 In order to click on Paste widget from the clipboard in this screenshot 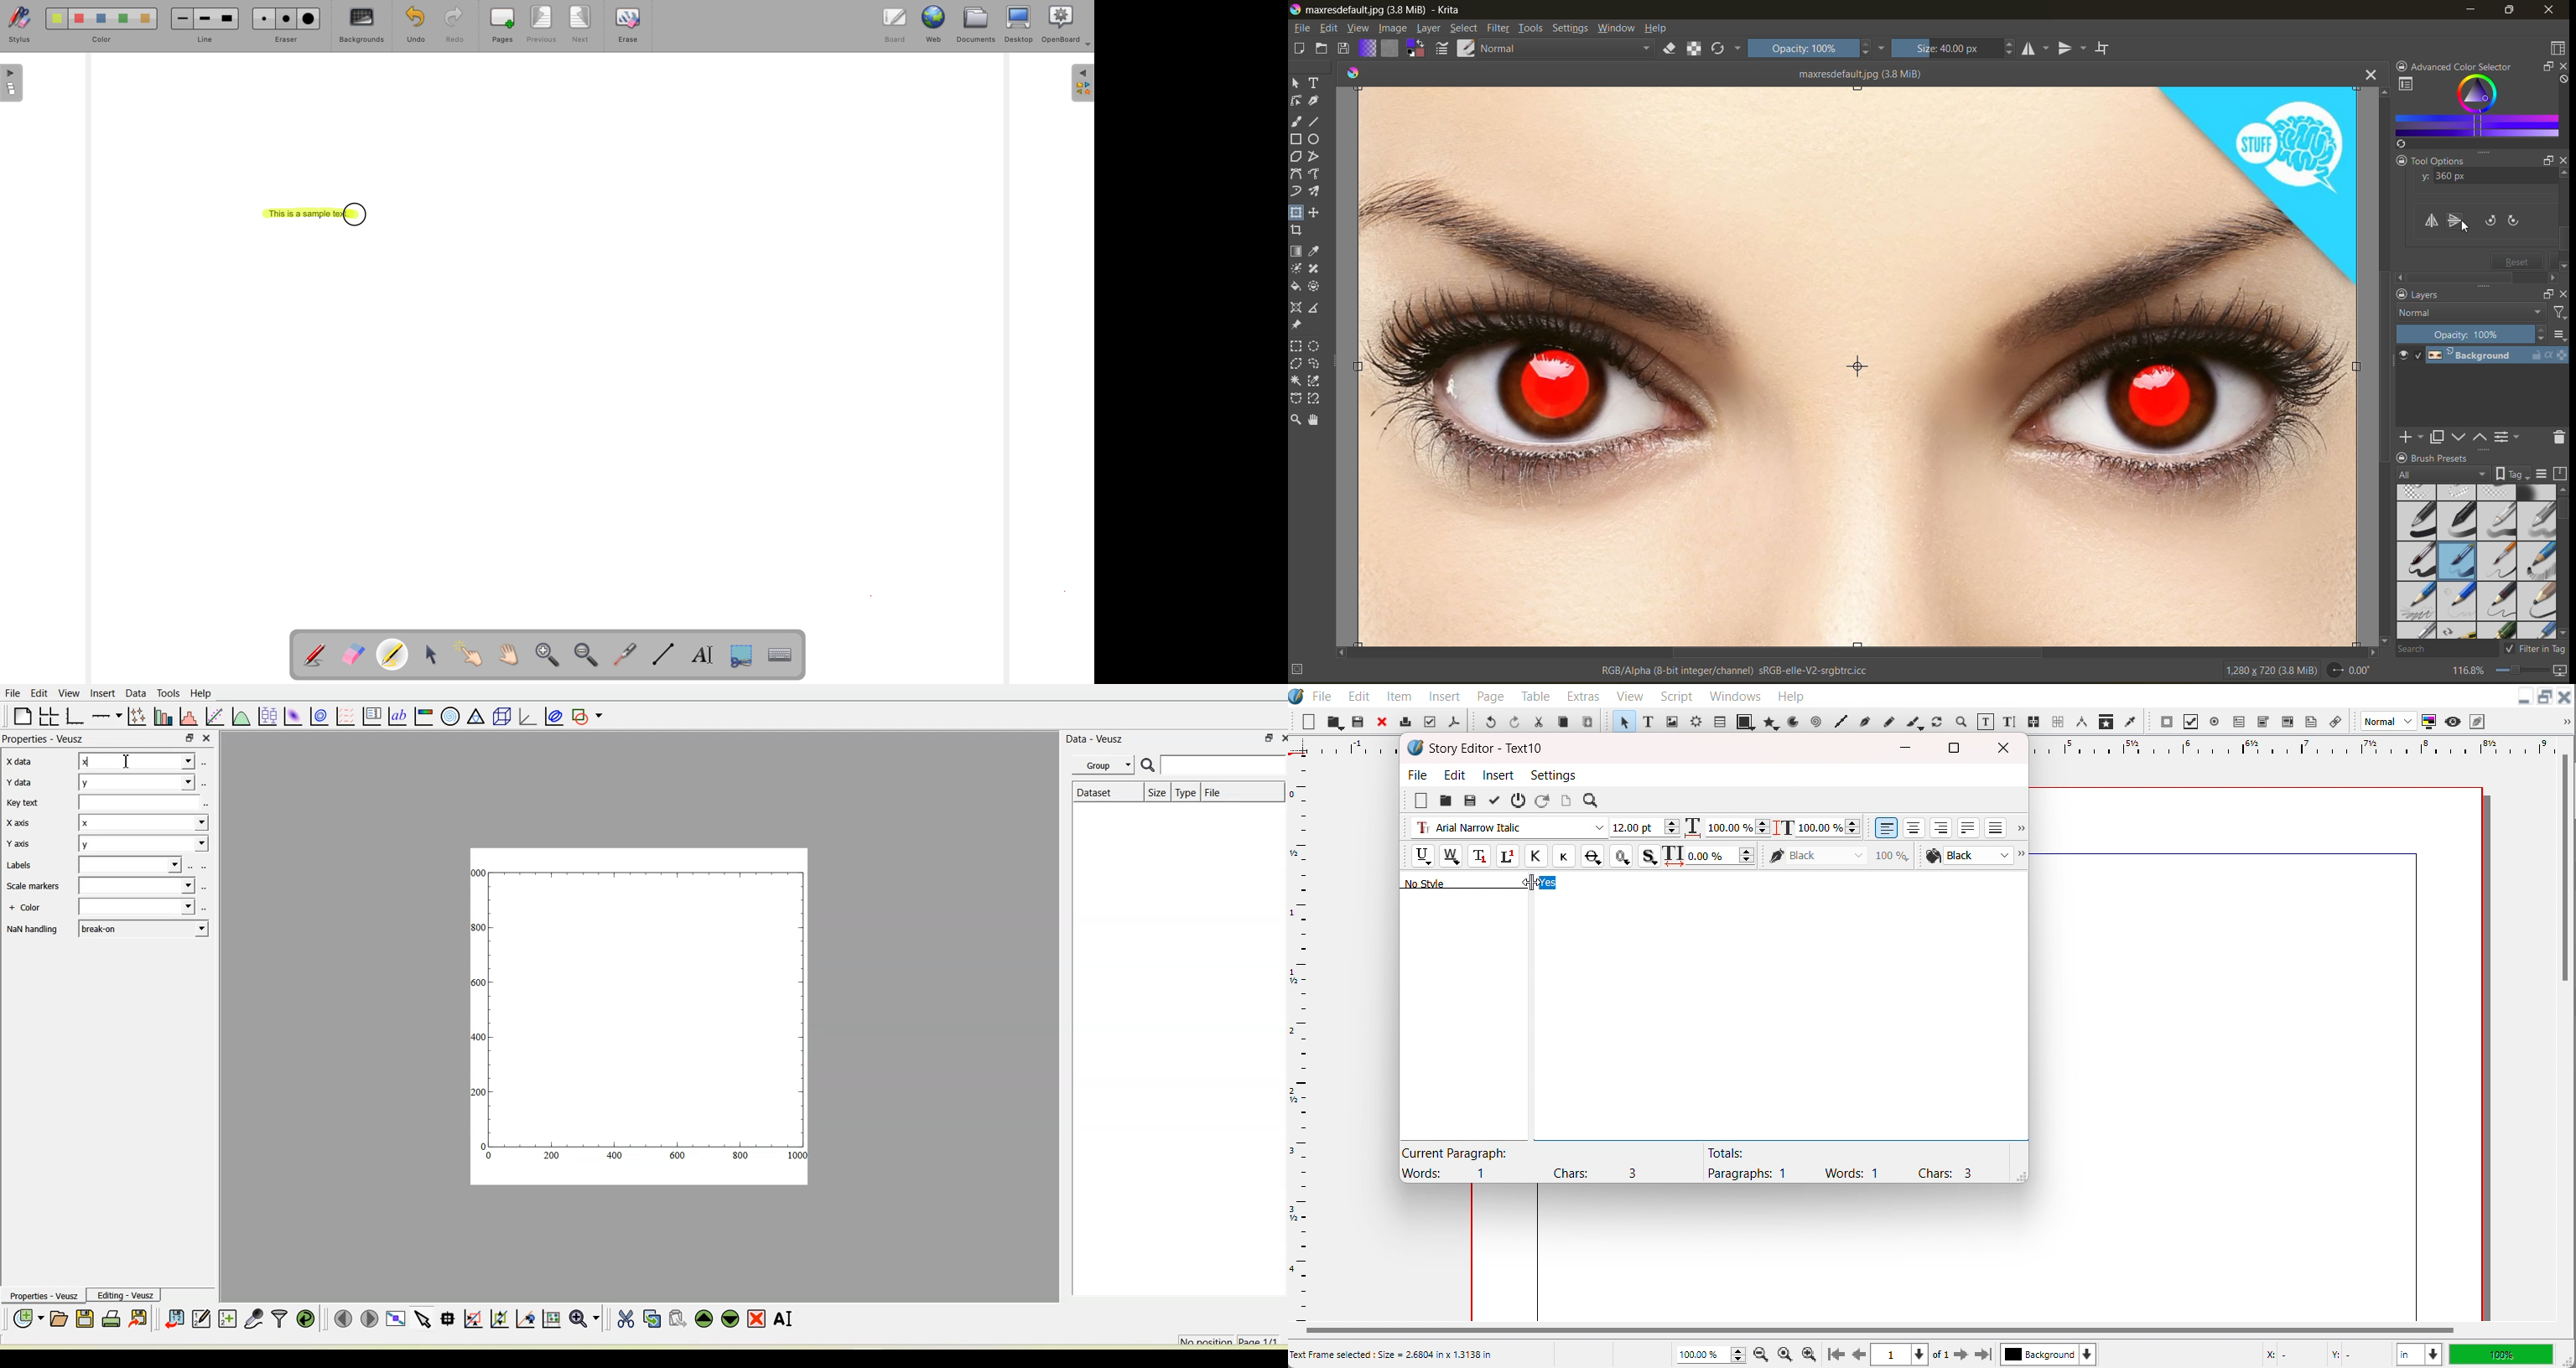, I will do `click(678, 1320)`.